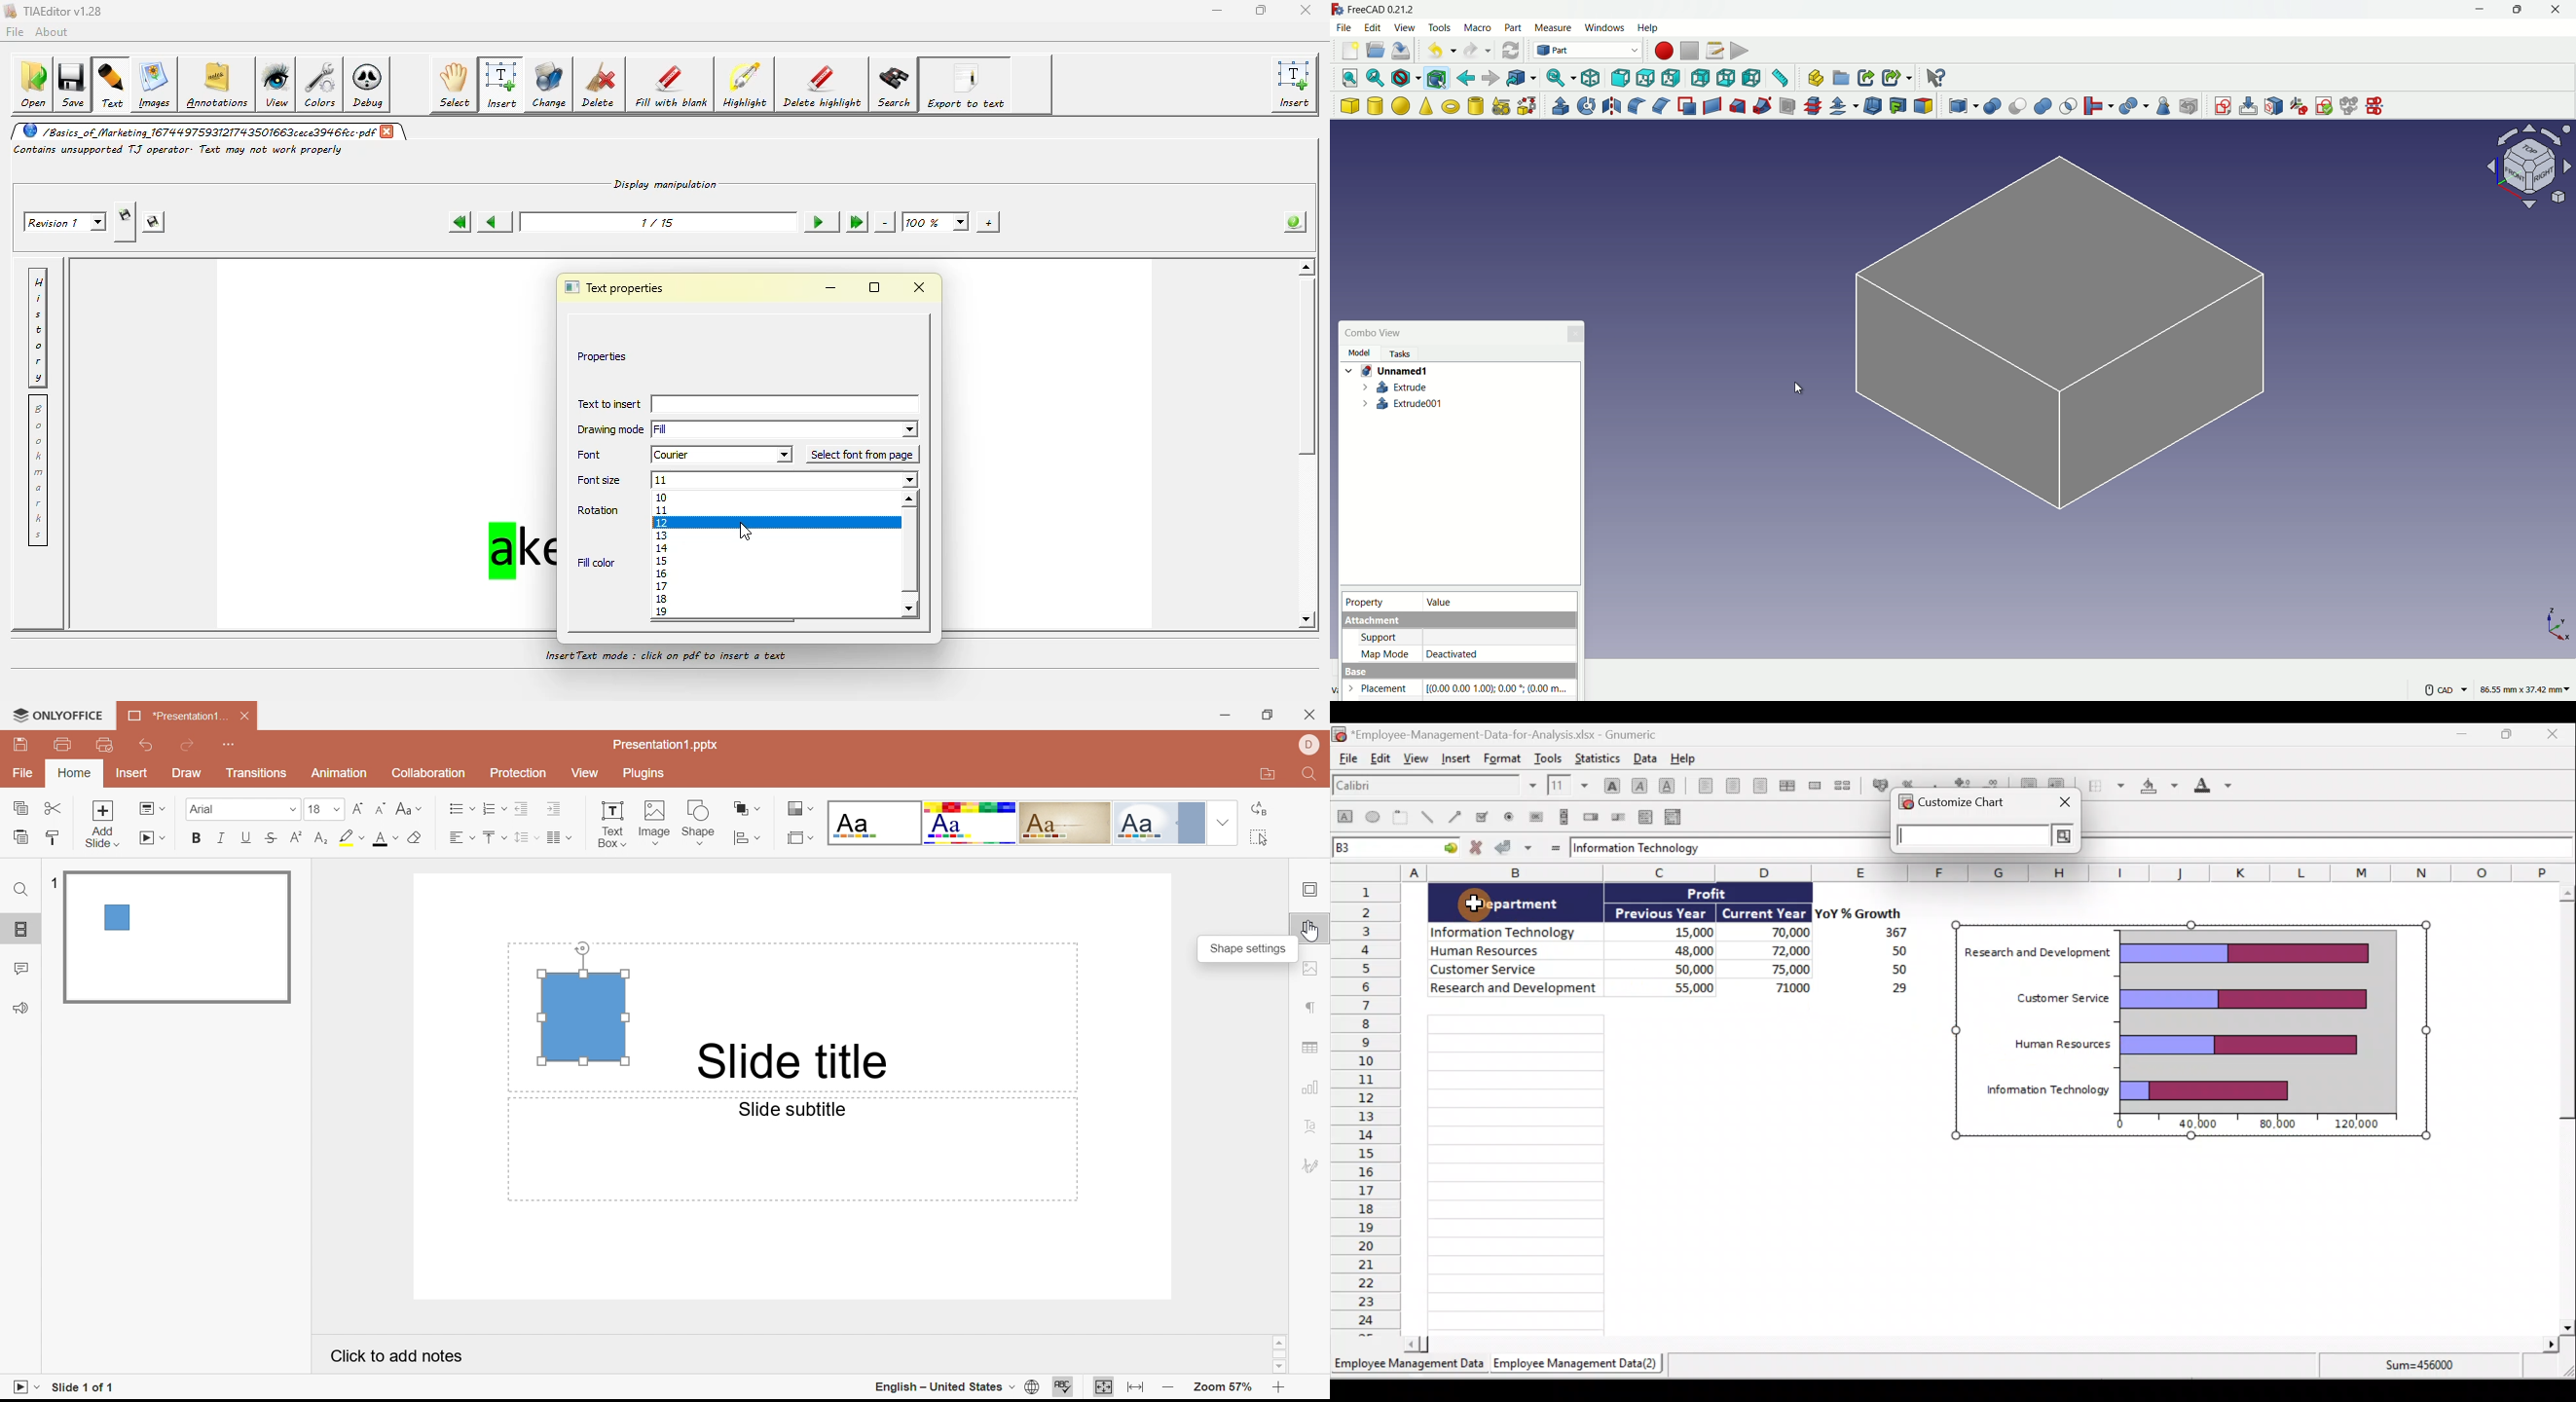 The height and width of the screenshot is (1428, 2576). What do you see at coordinates (1597, 756) in the screenshot?
I see `Statistics` at bounding box center [1597, 756].